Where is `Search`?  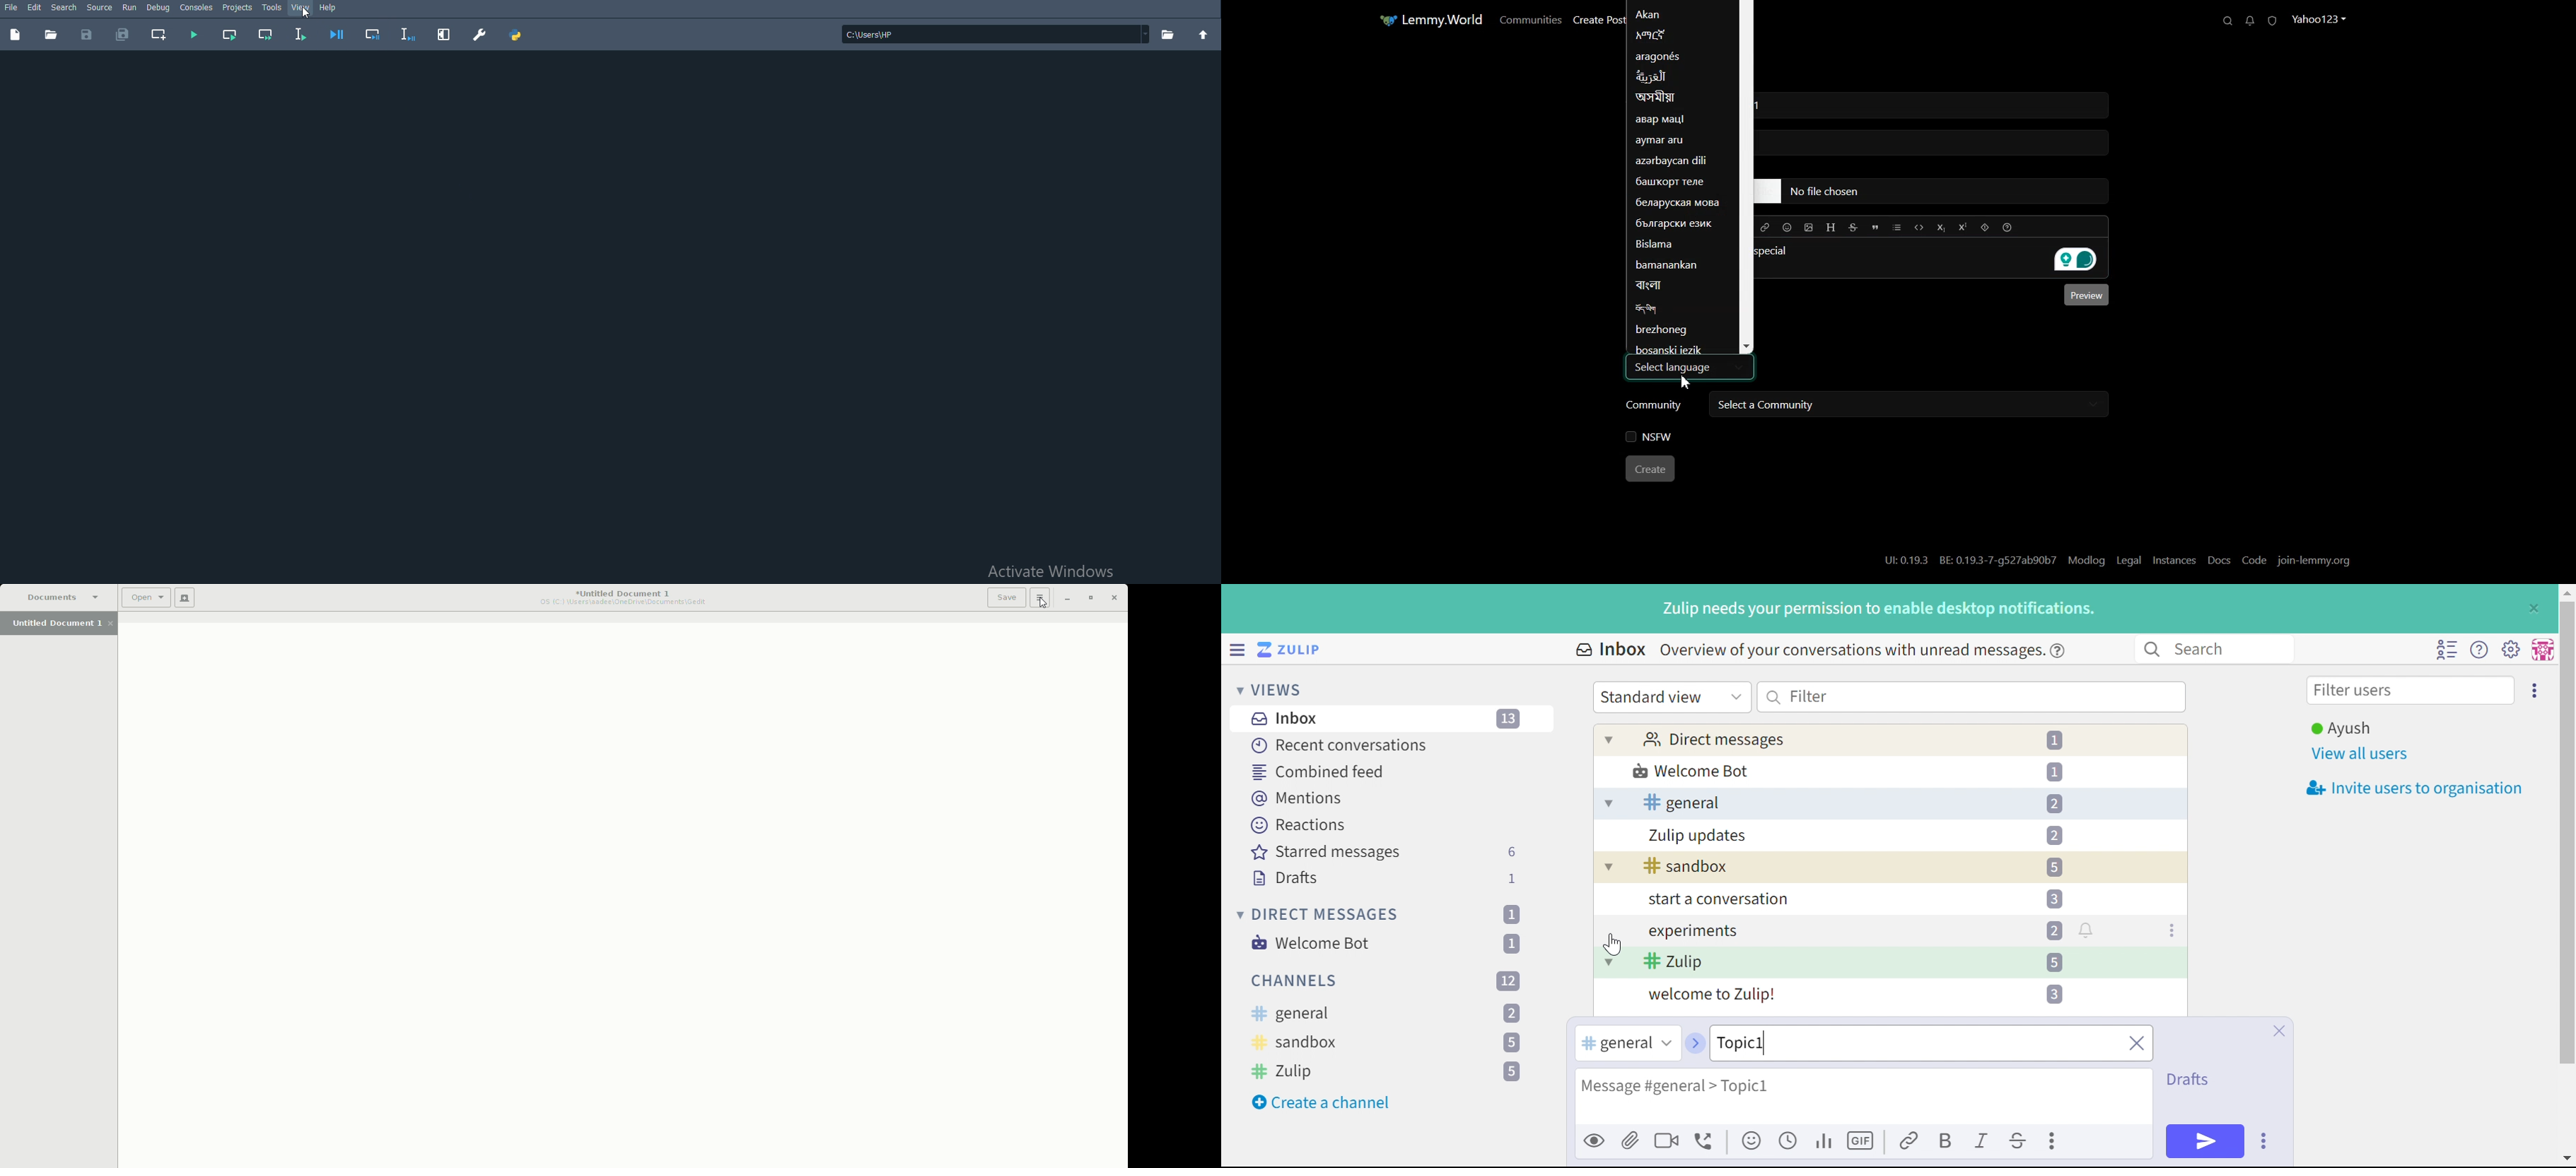 Search is located at coordinates (2206, 648).